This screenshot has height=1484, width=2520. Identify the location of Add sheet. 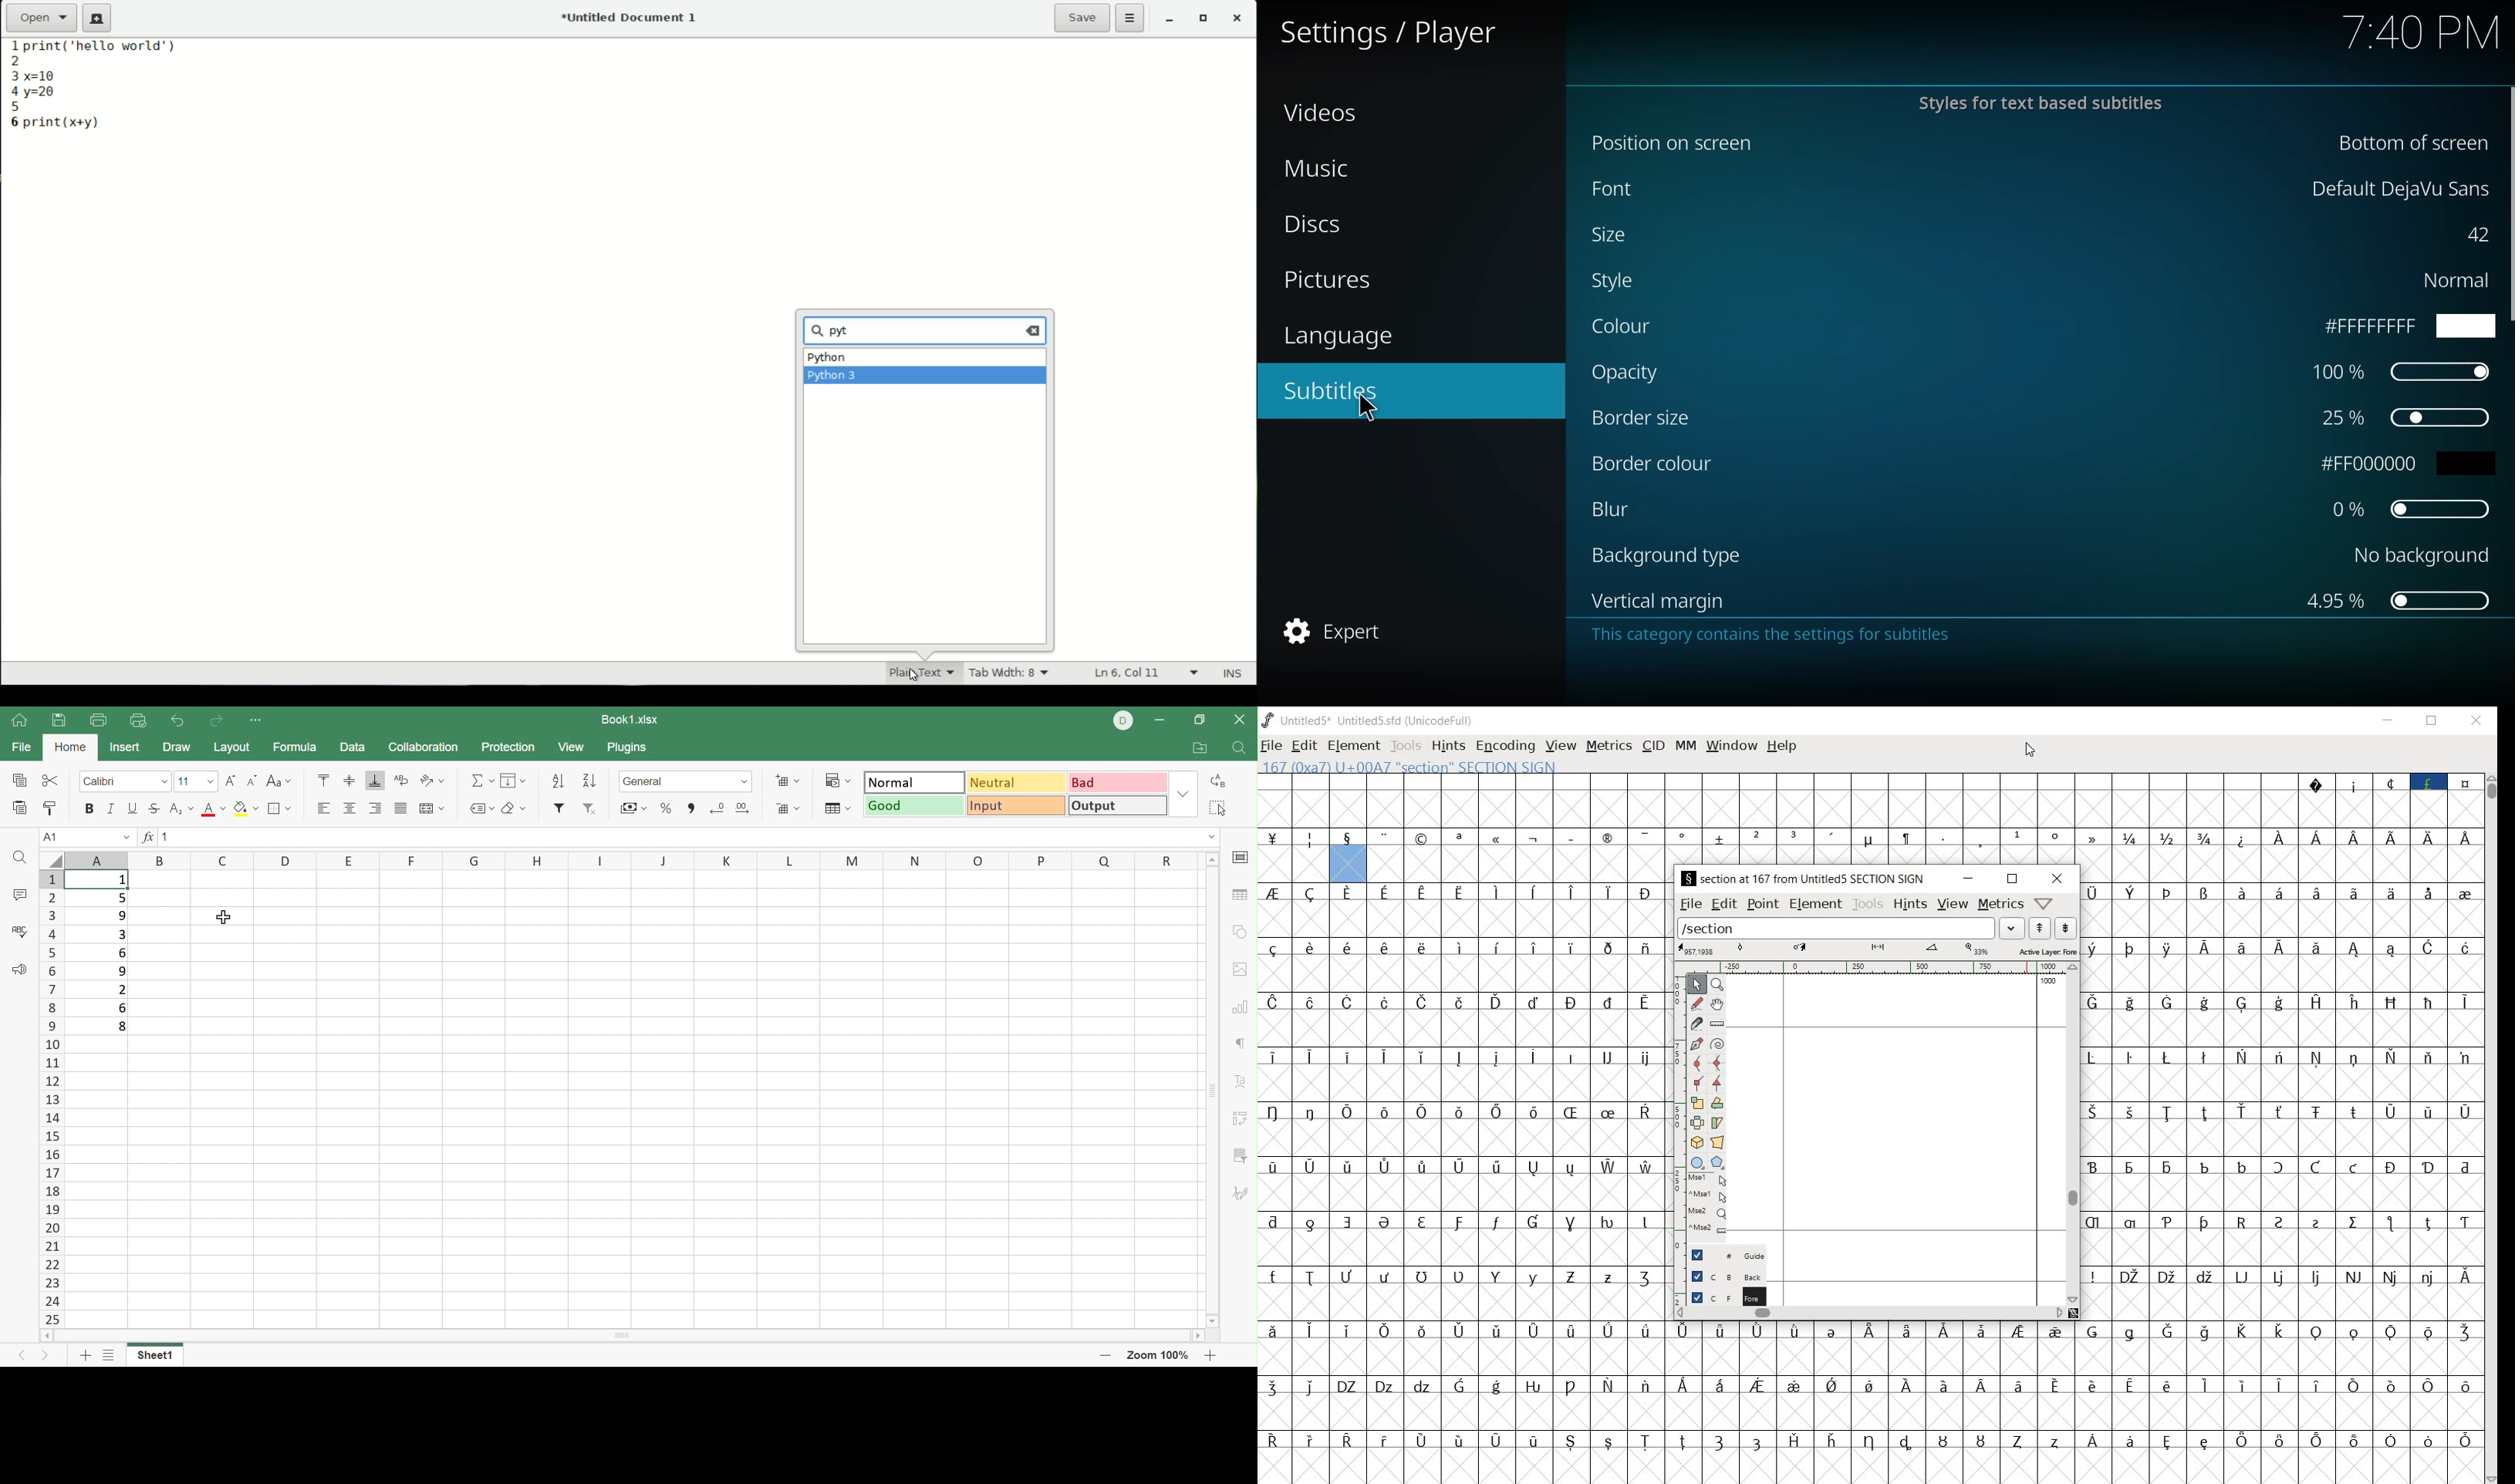
(84, 1355).